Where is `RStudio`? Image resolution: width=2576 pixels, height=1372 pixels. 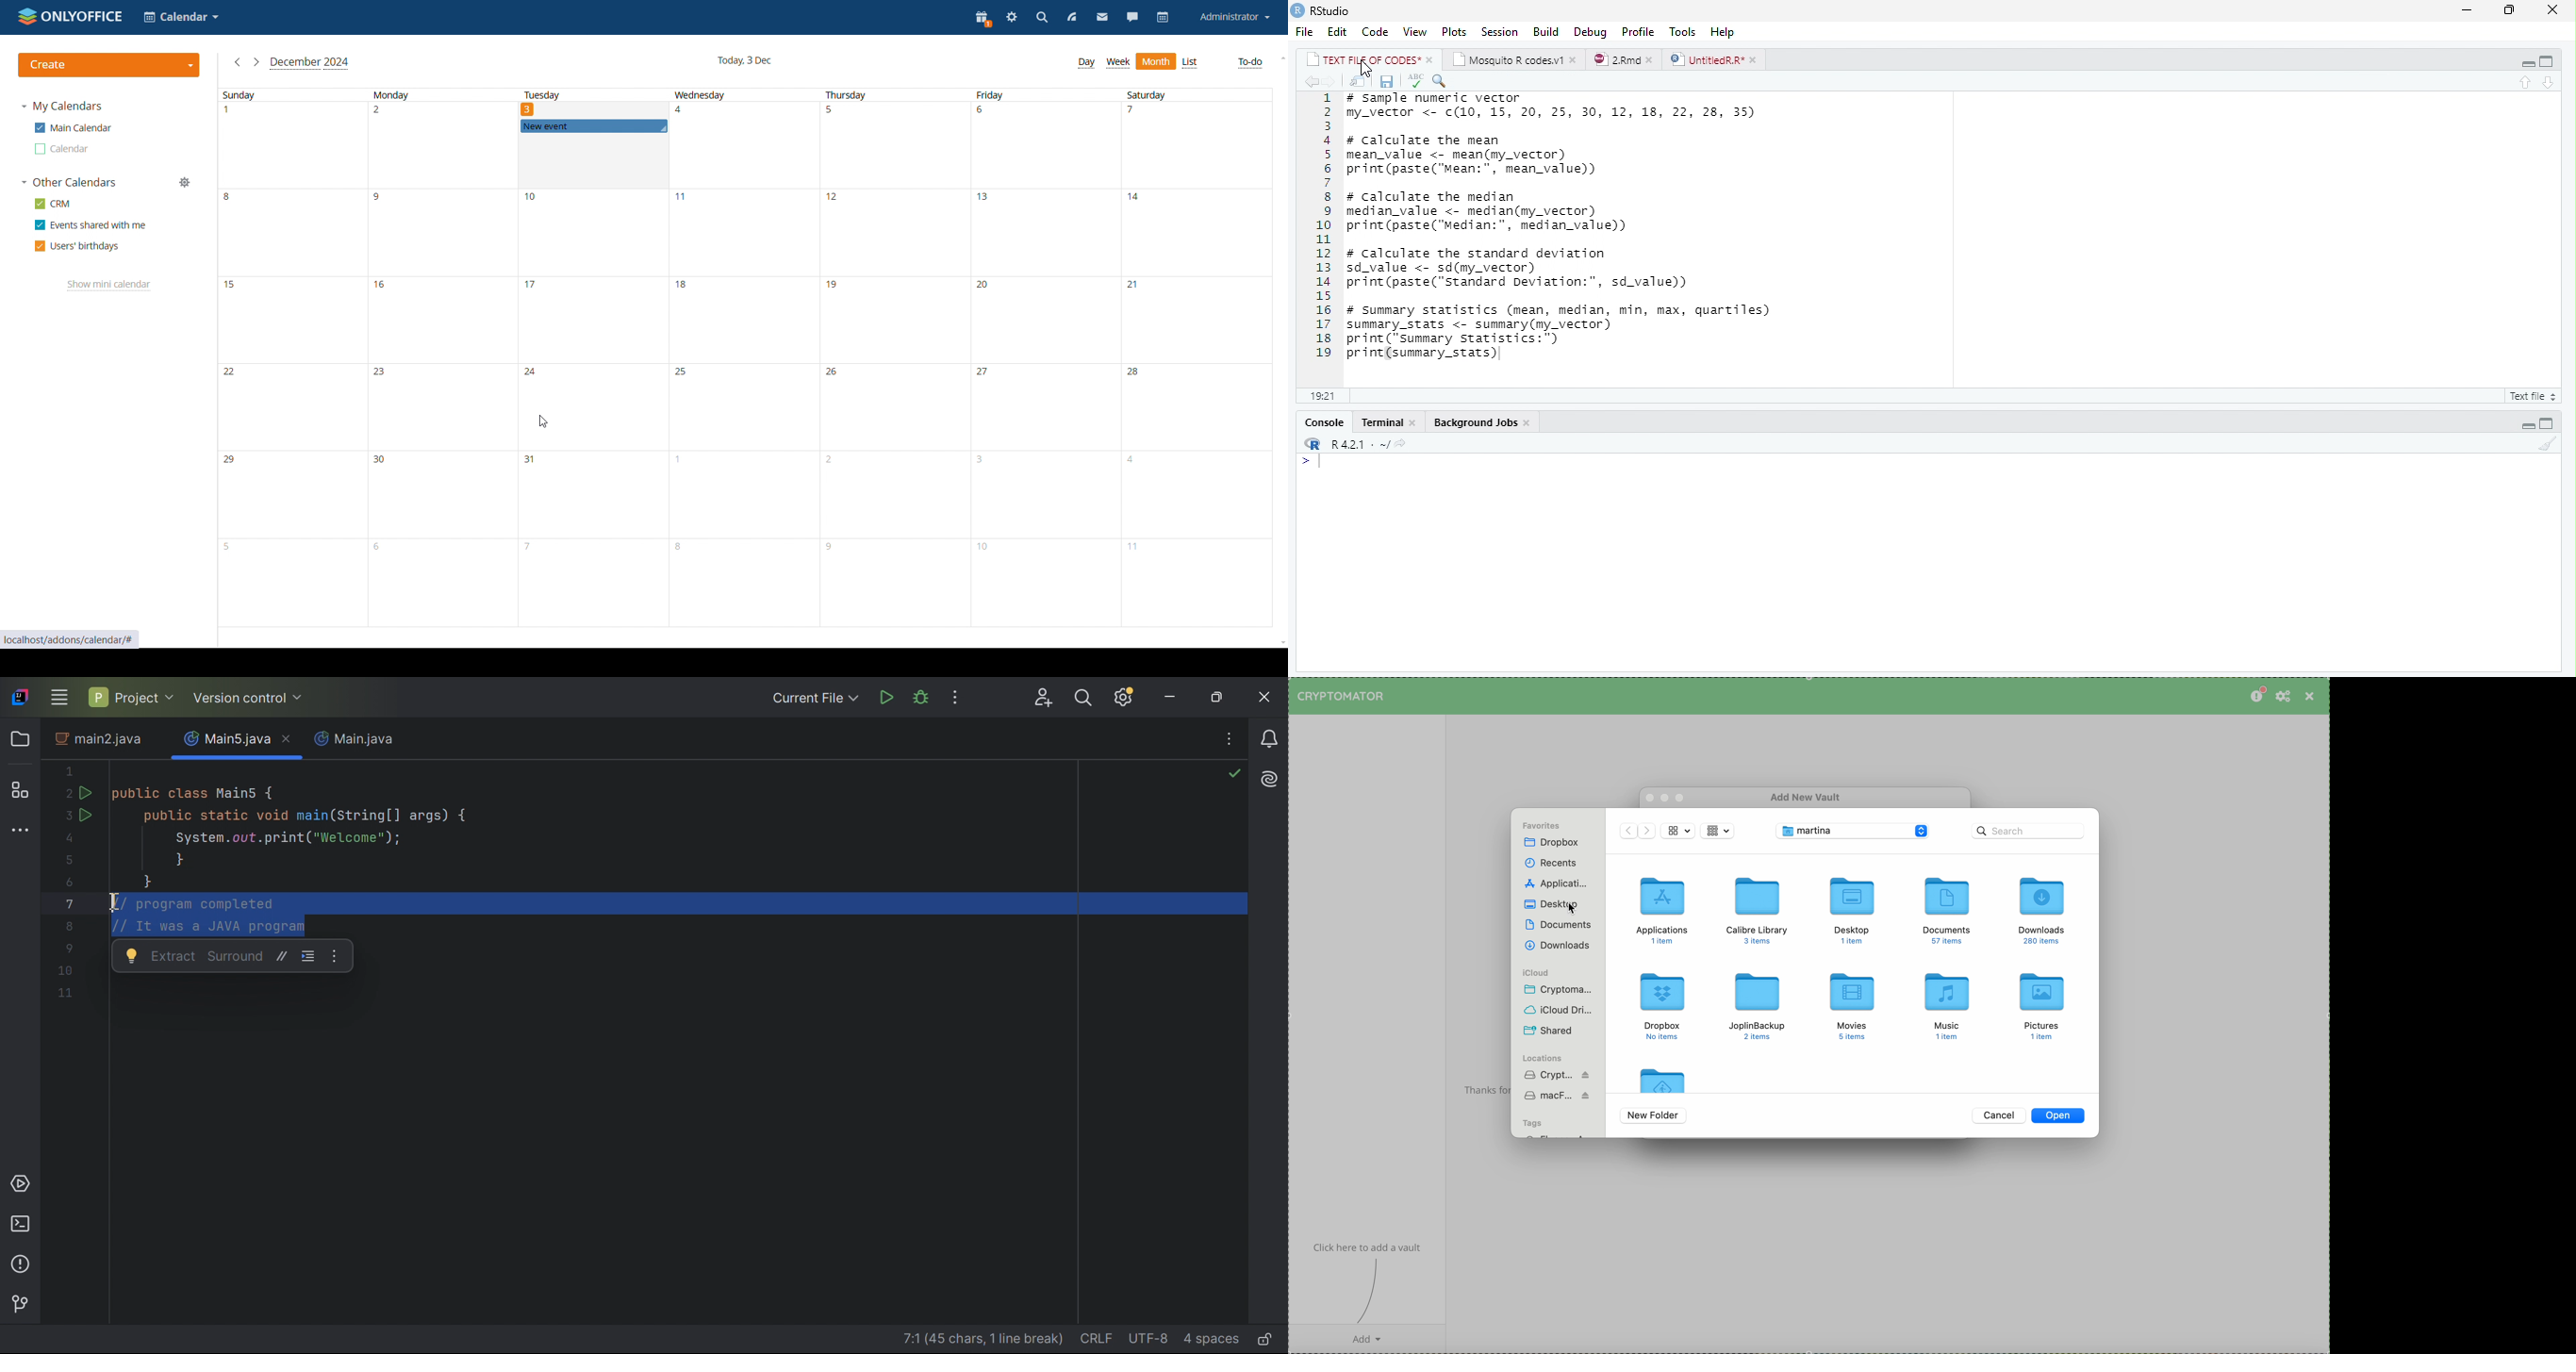
RStudio is located at coordinates (1332, 11).